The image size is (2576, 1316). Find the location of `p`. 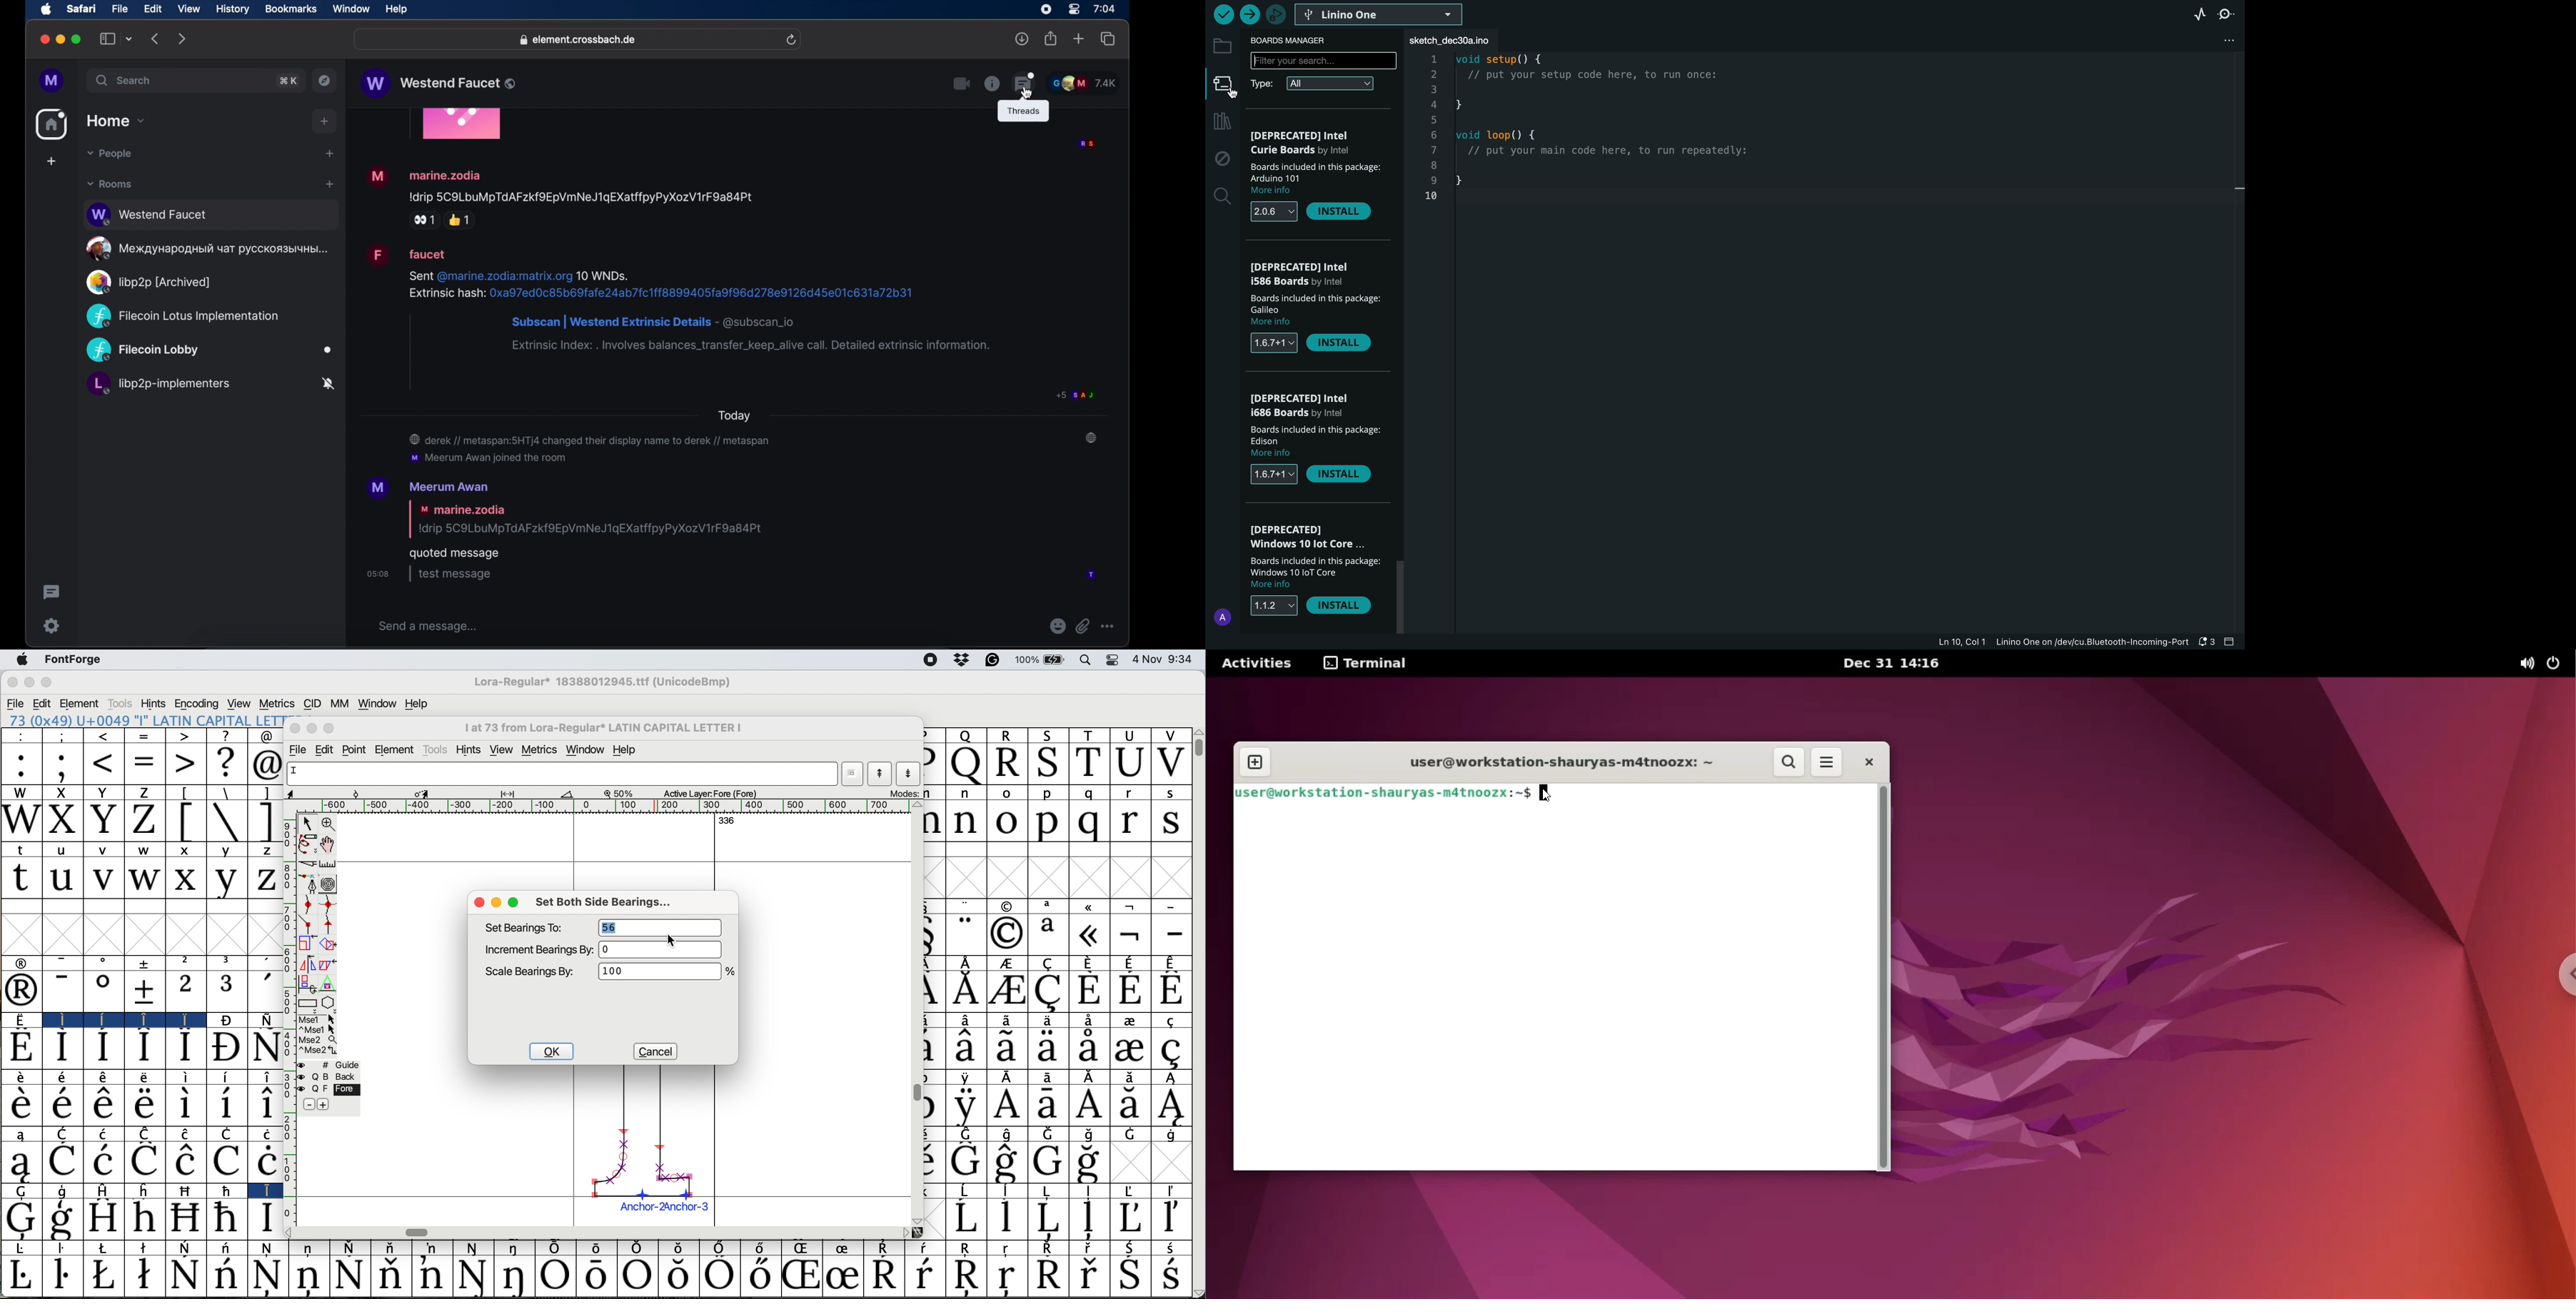

p is located at coordinates (1048, 794).